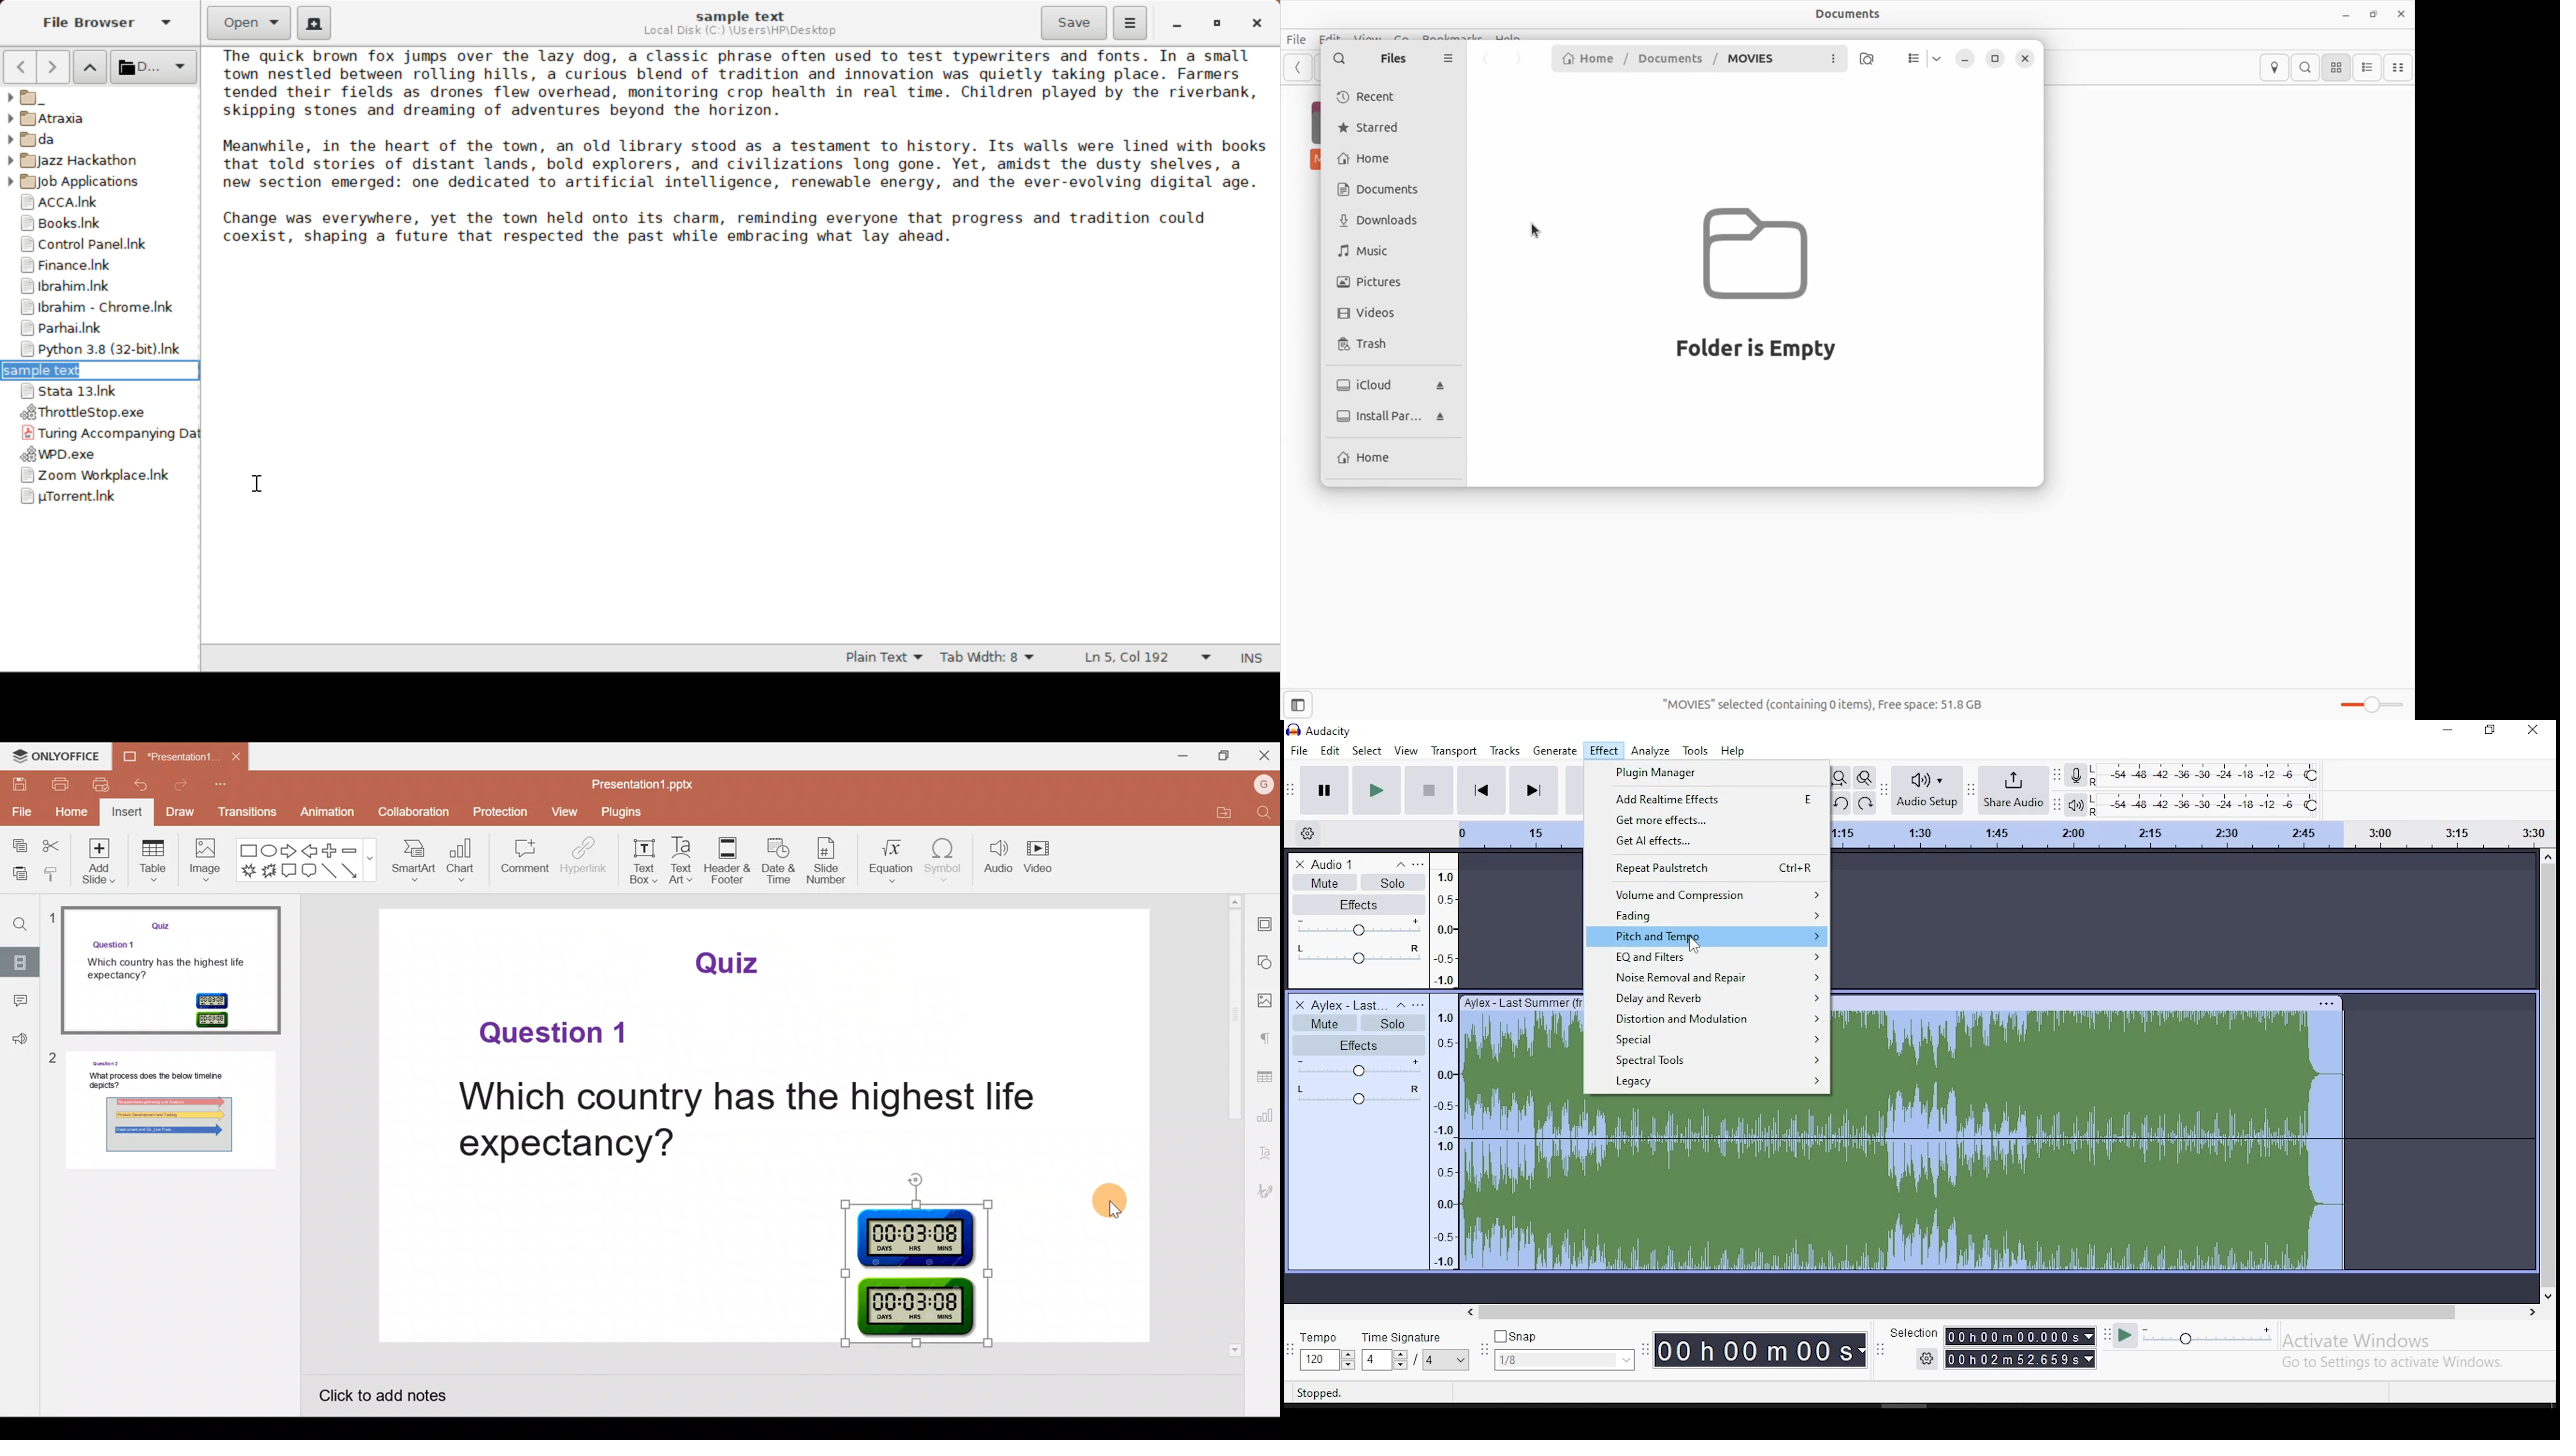 This screenshot has width=2576, height=1456. Describe the element at coordinates (103, 785) in the screenshot. I see `Quick print` at that location.